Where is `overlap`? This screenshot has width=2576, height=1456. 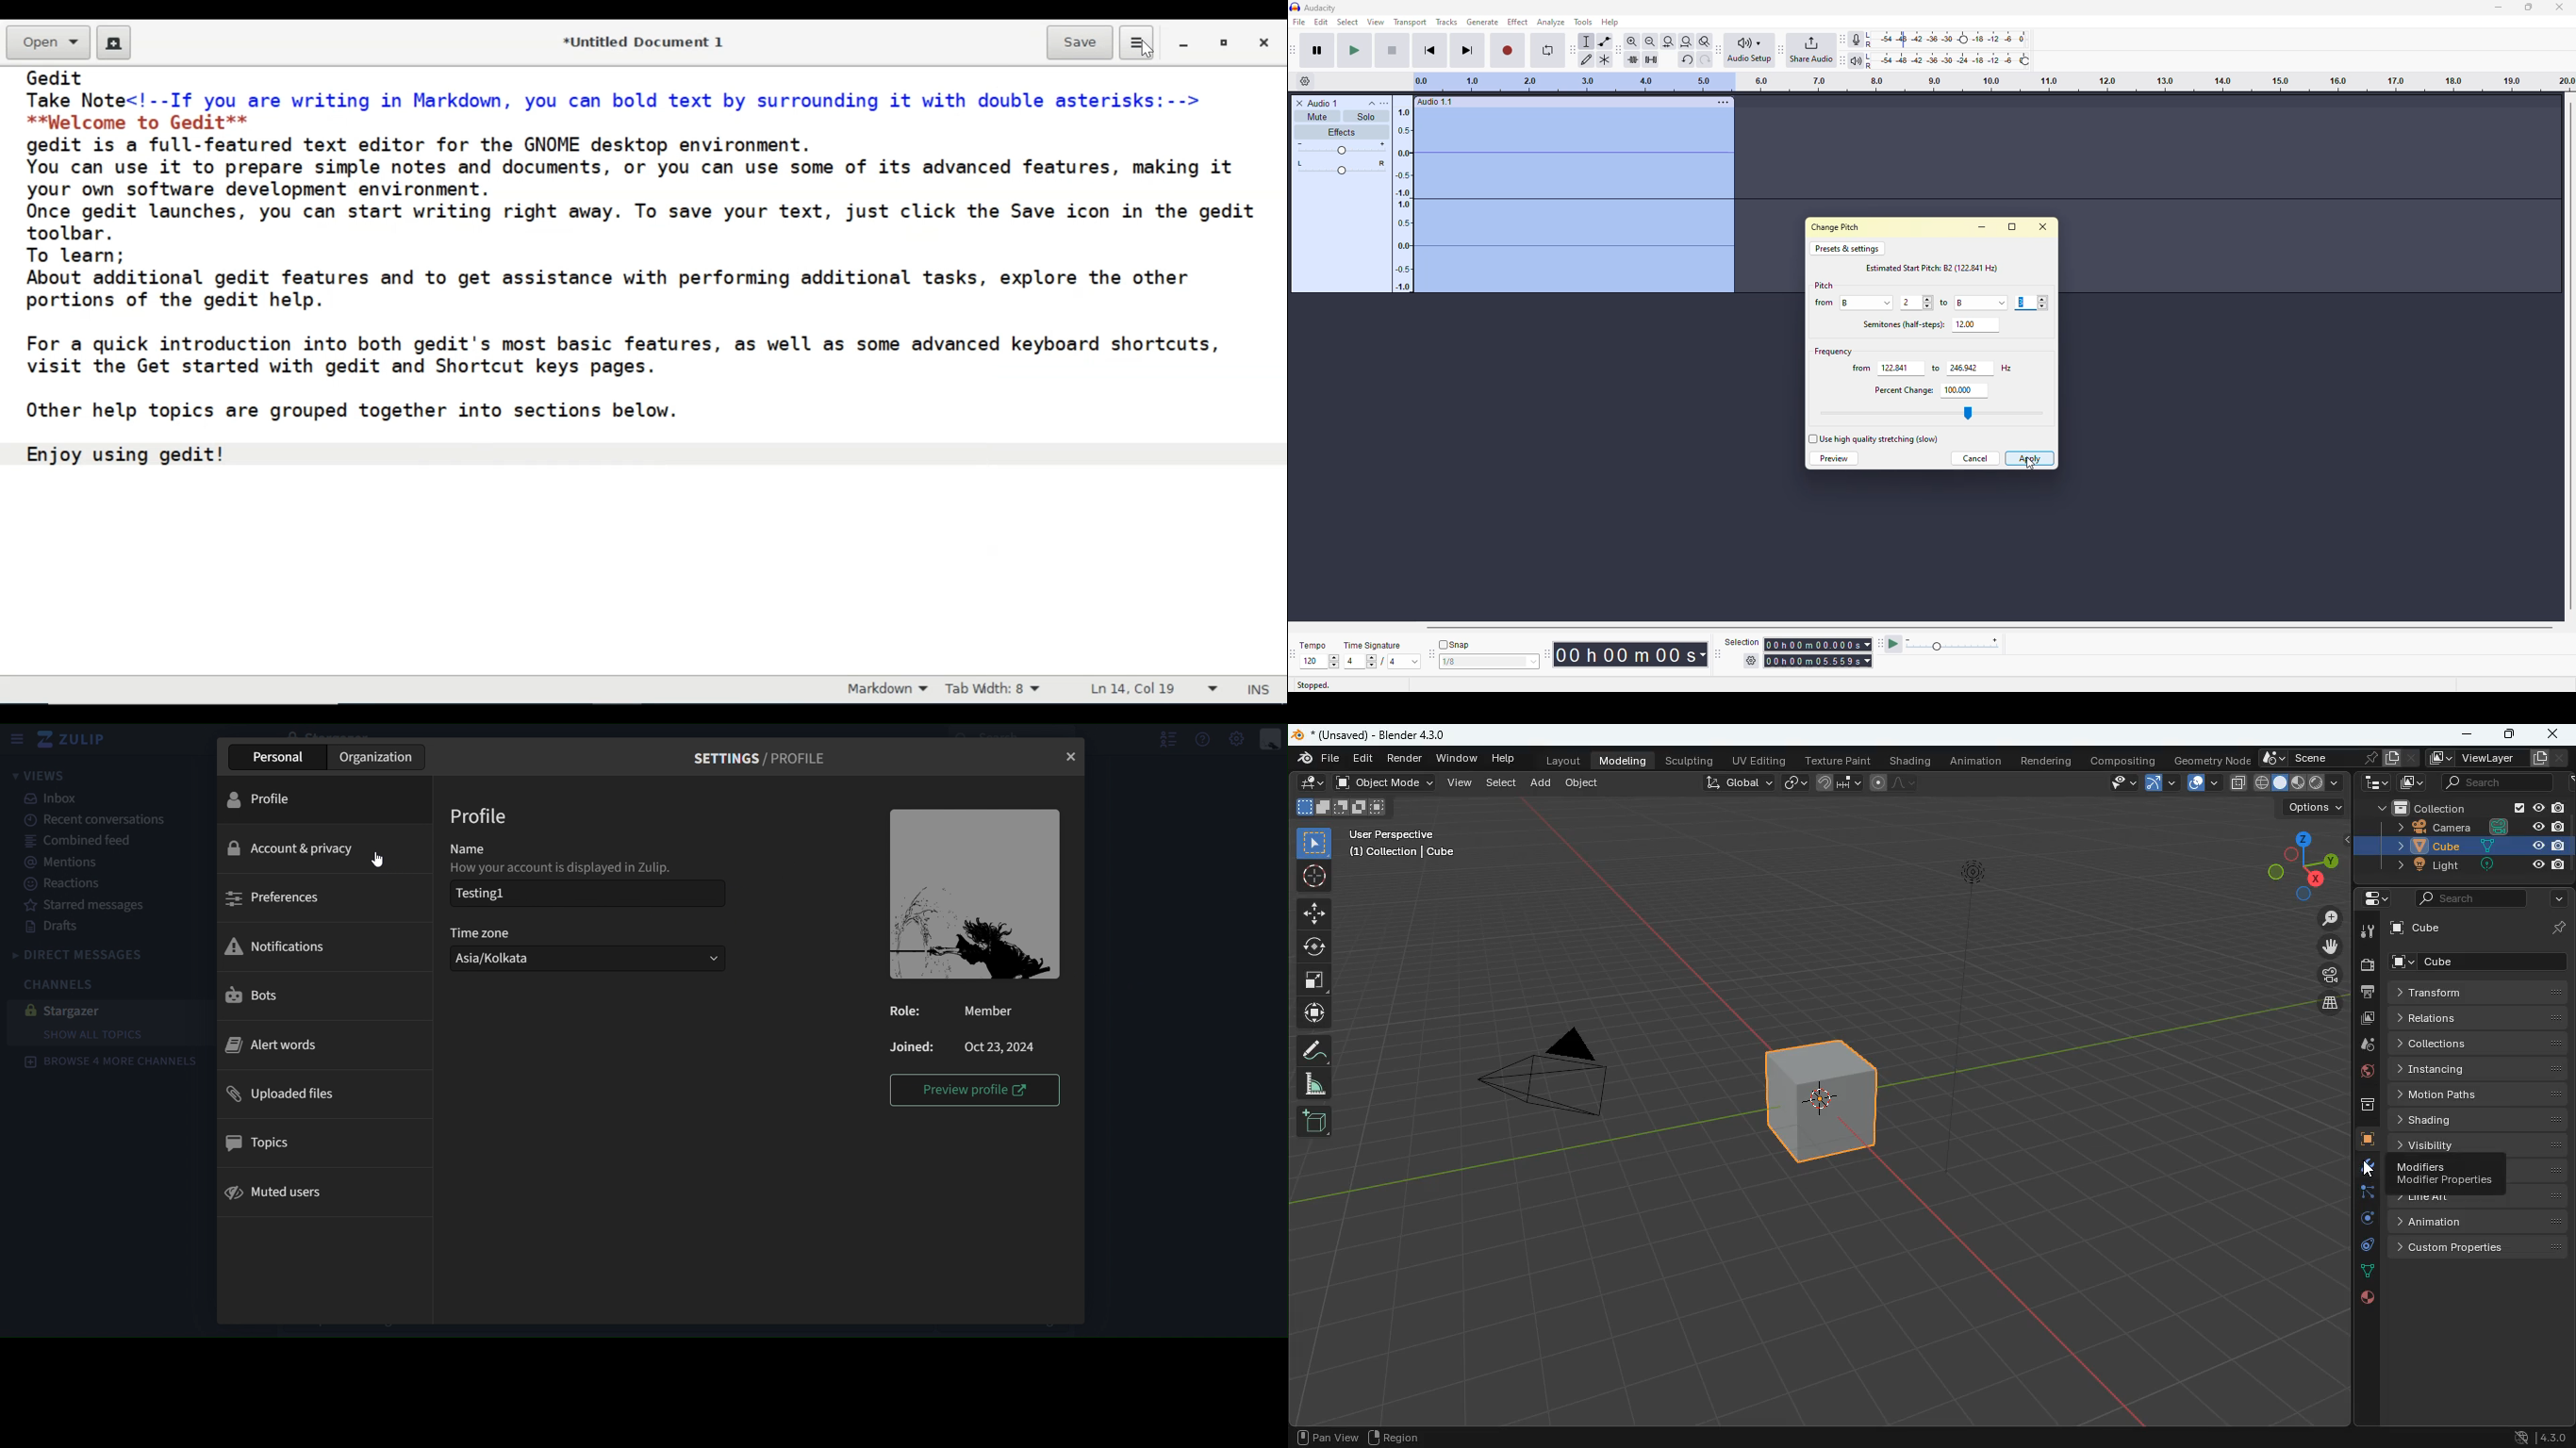 overlap is located at coordinates (2204, 783).